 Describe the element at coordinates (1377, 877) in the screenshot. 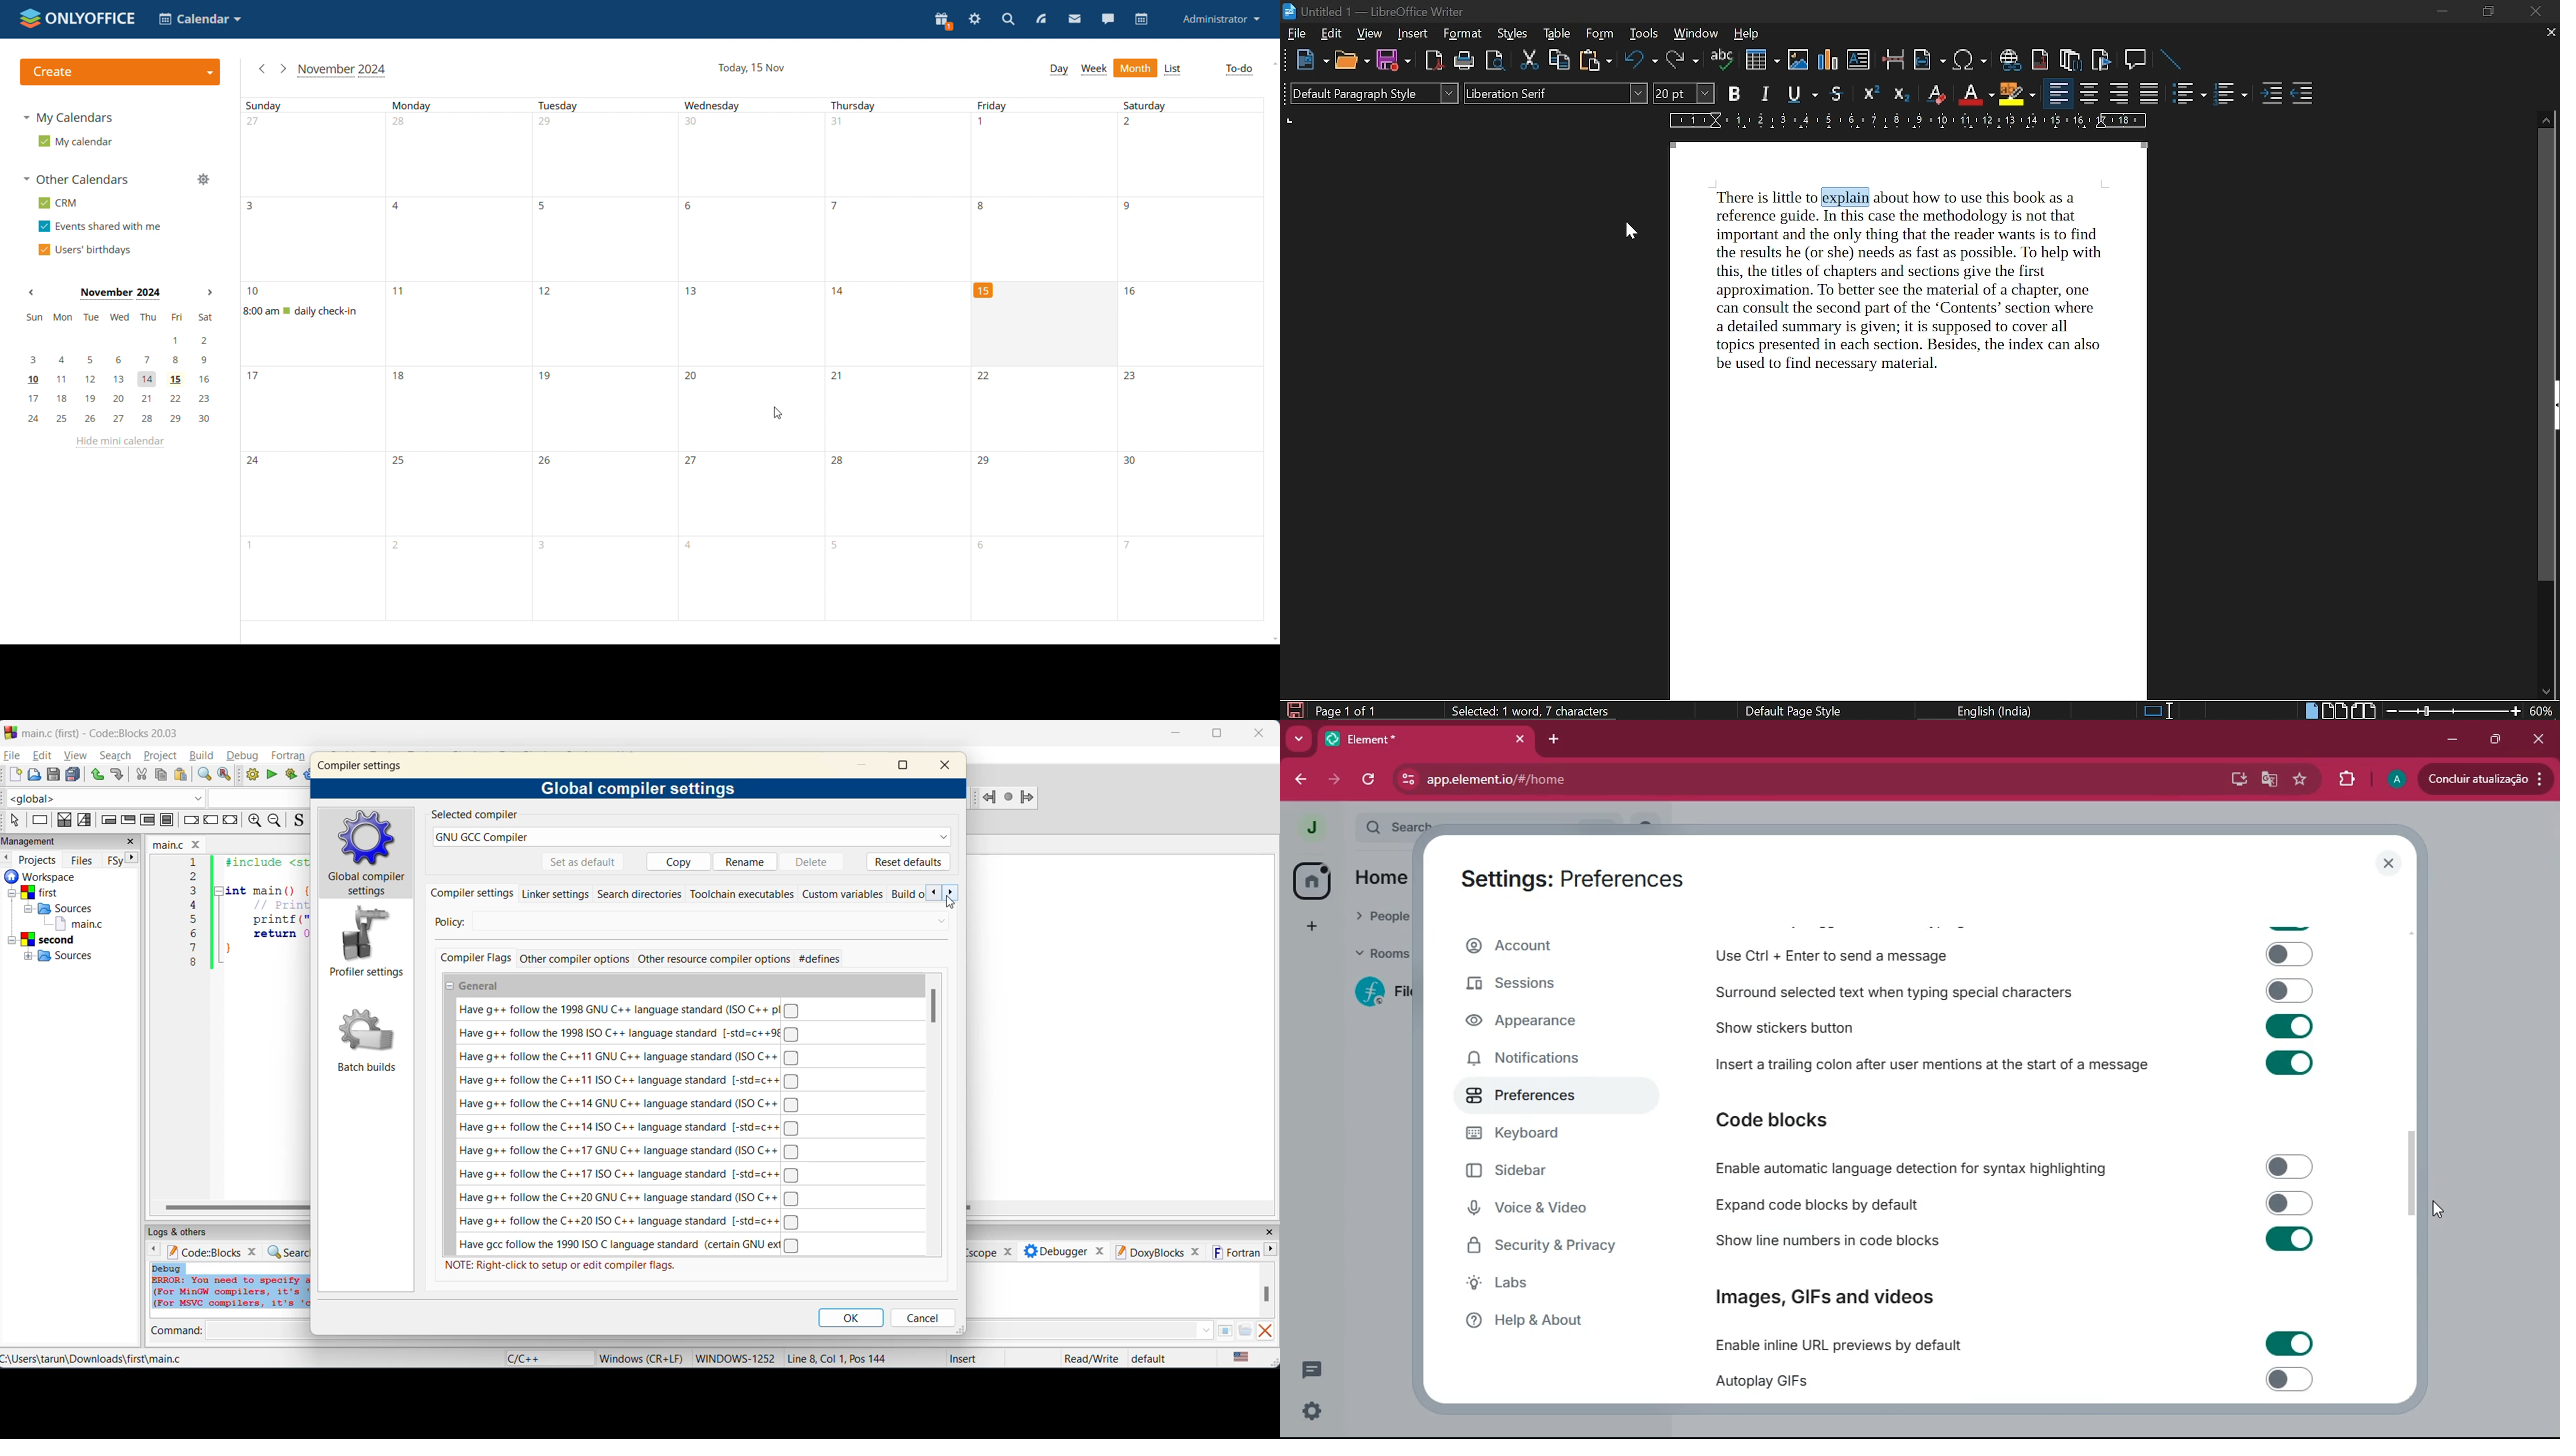

I see `home` at that location.